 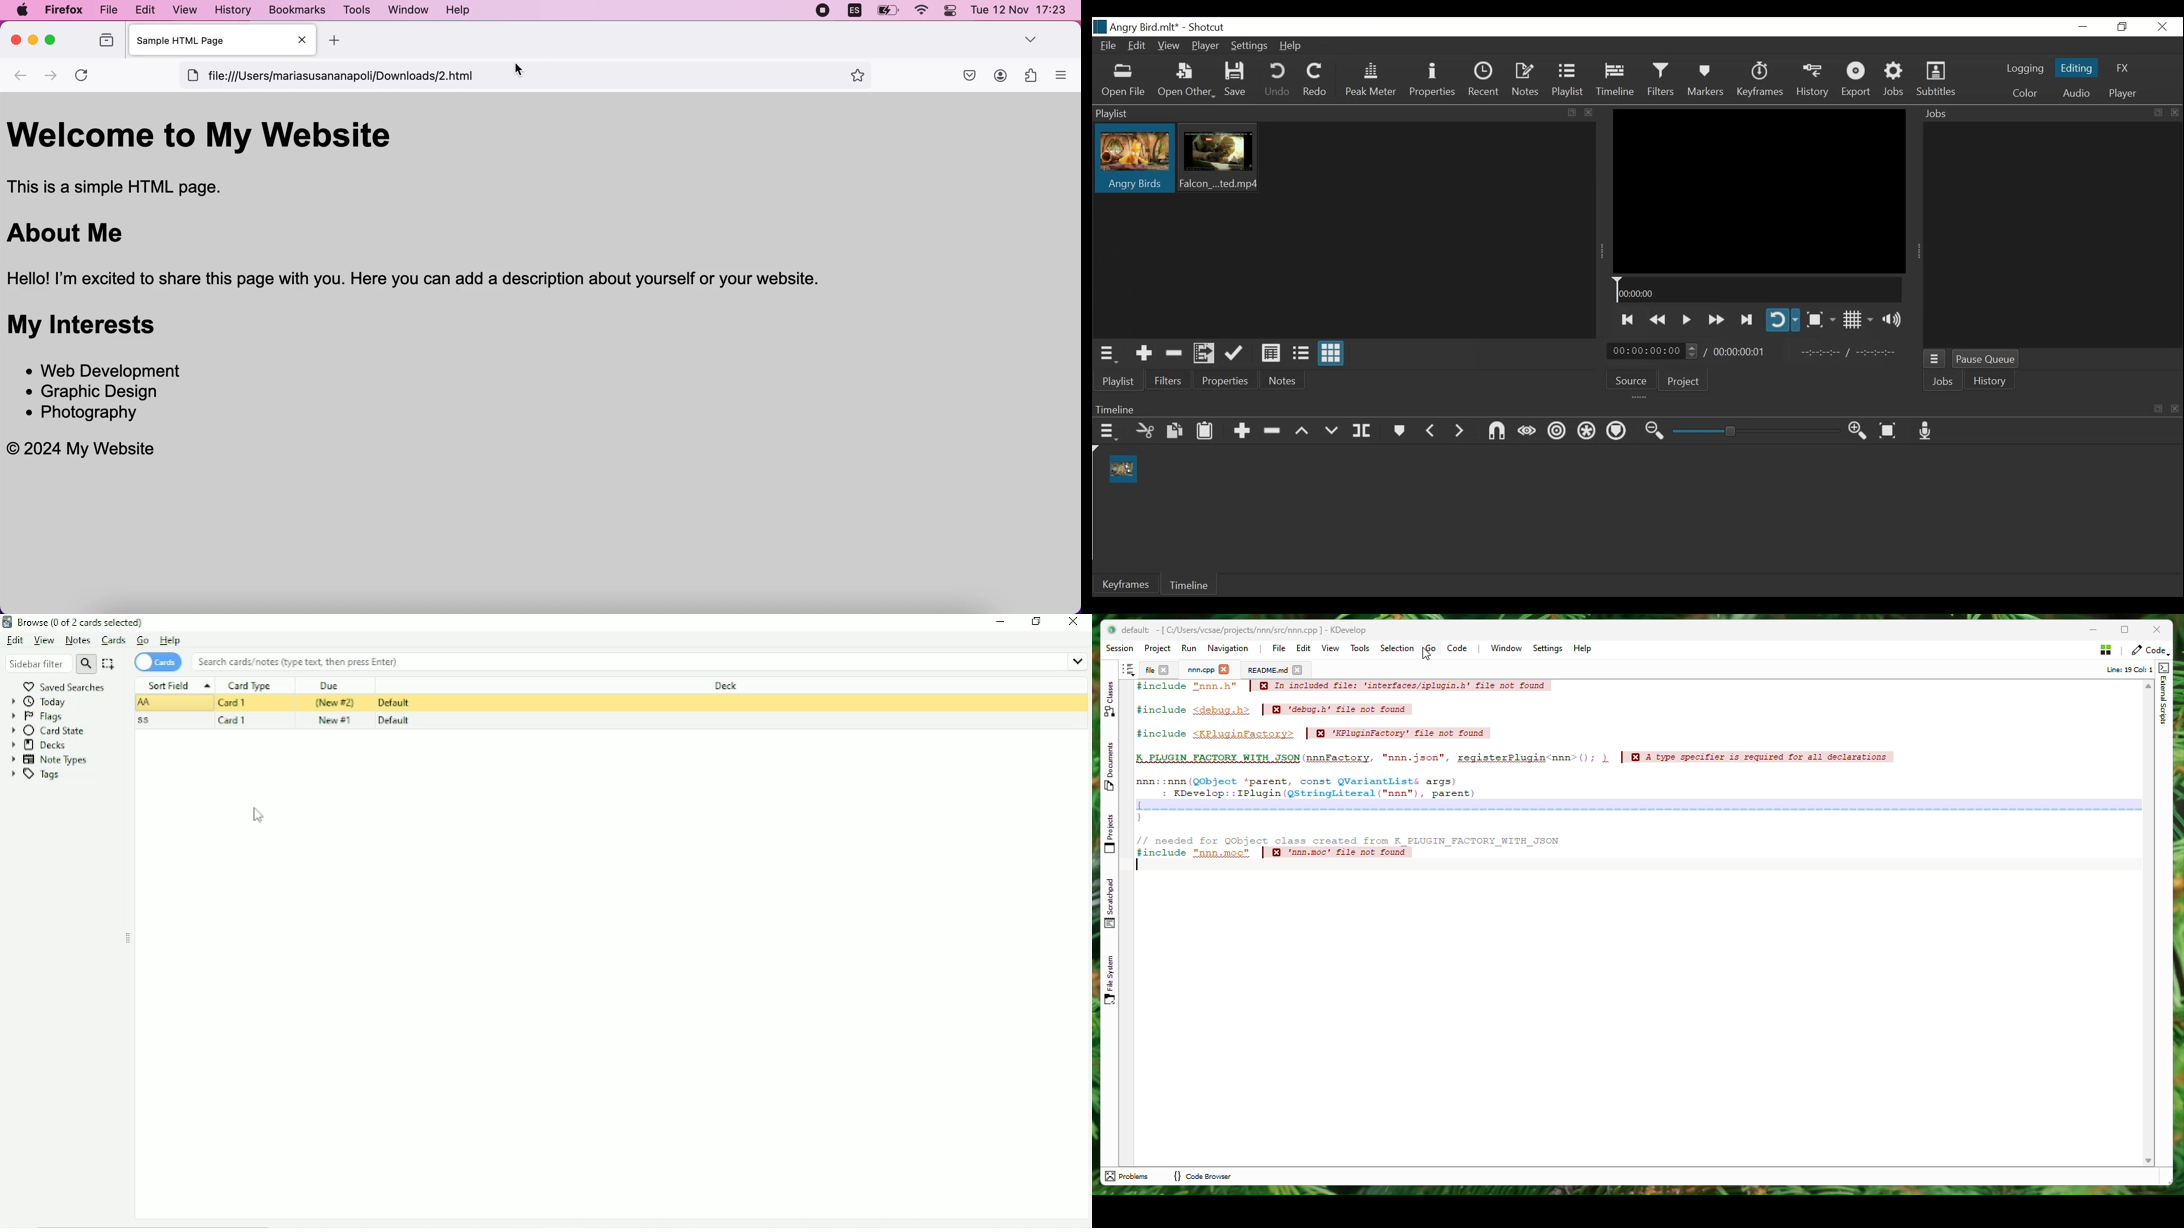 What do you see at coordinates (1243, 429) in the screenshot?
I see `Append` at bounding box center [1243, 429].